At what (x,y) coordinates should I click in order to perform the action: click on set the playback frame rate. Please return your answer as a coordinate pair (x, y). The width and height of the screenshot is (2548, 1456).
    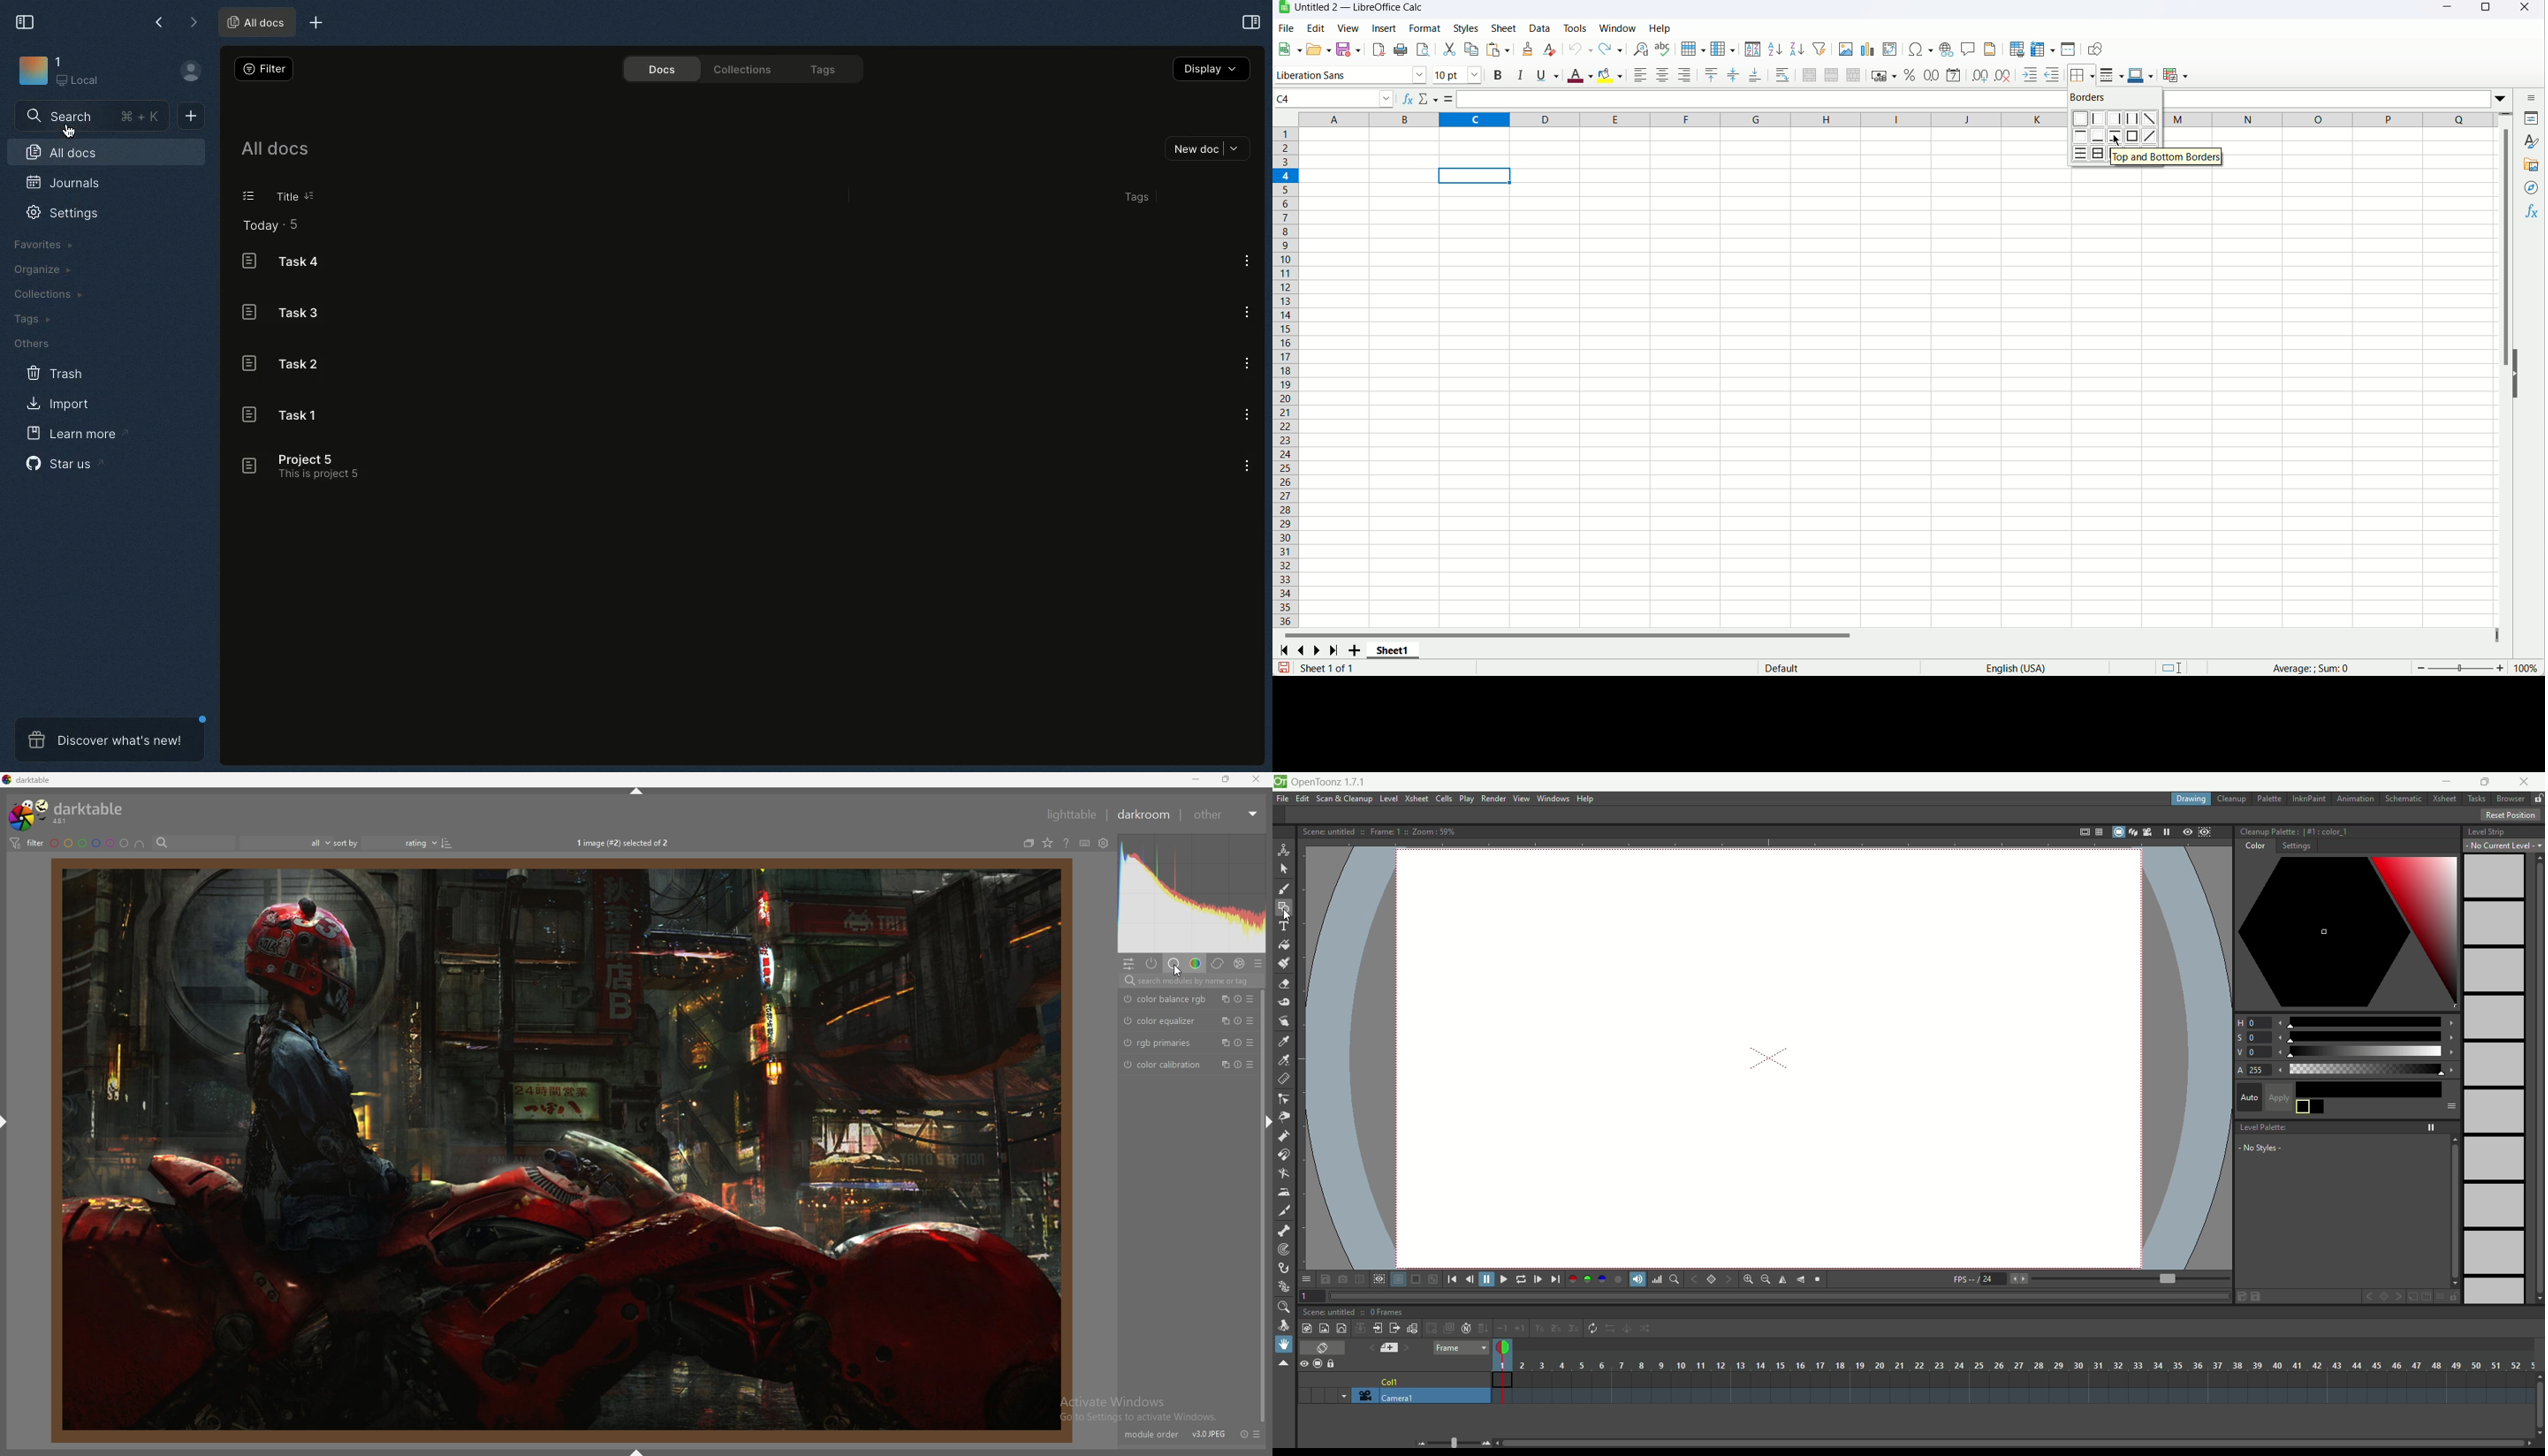
    Looking at the image, I should click on (2166, 1279).